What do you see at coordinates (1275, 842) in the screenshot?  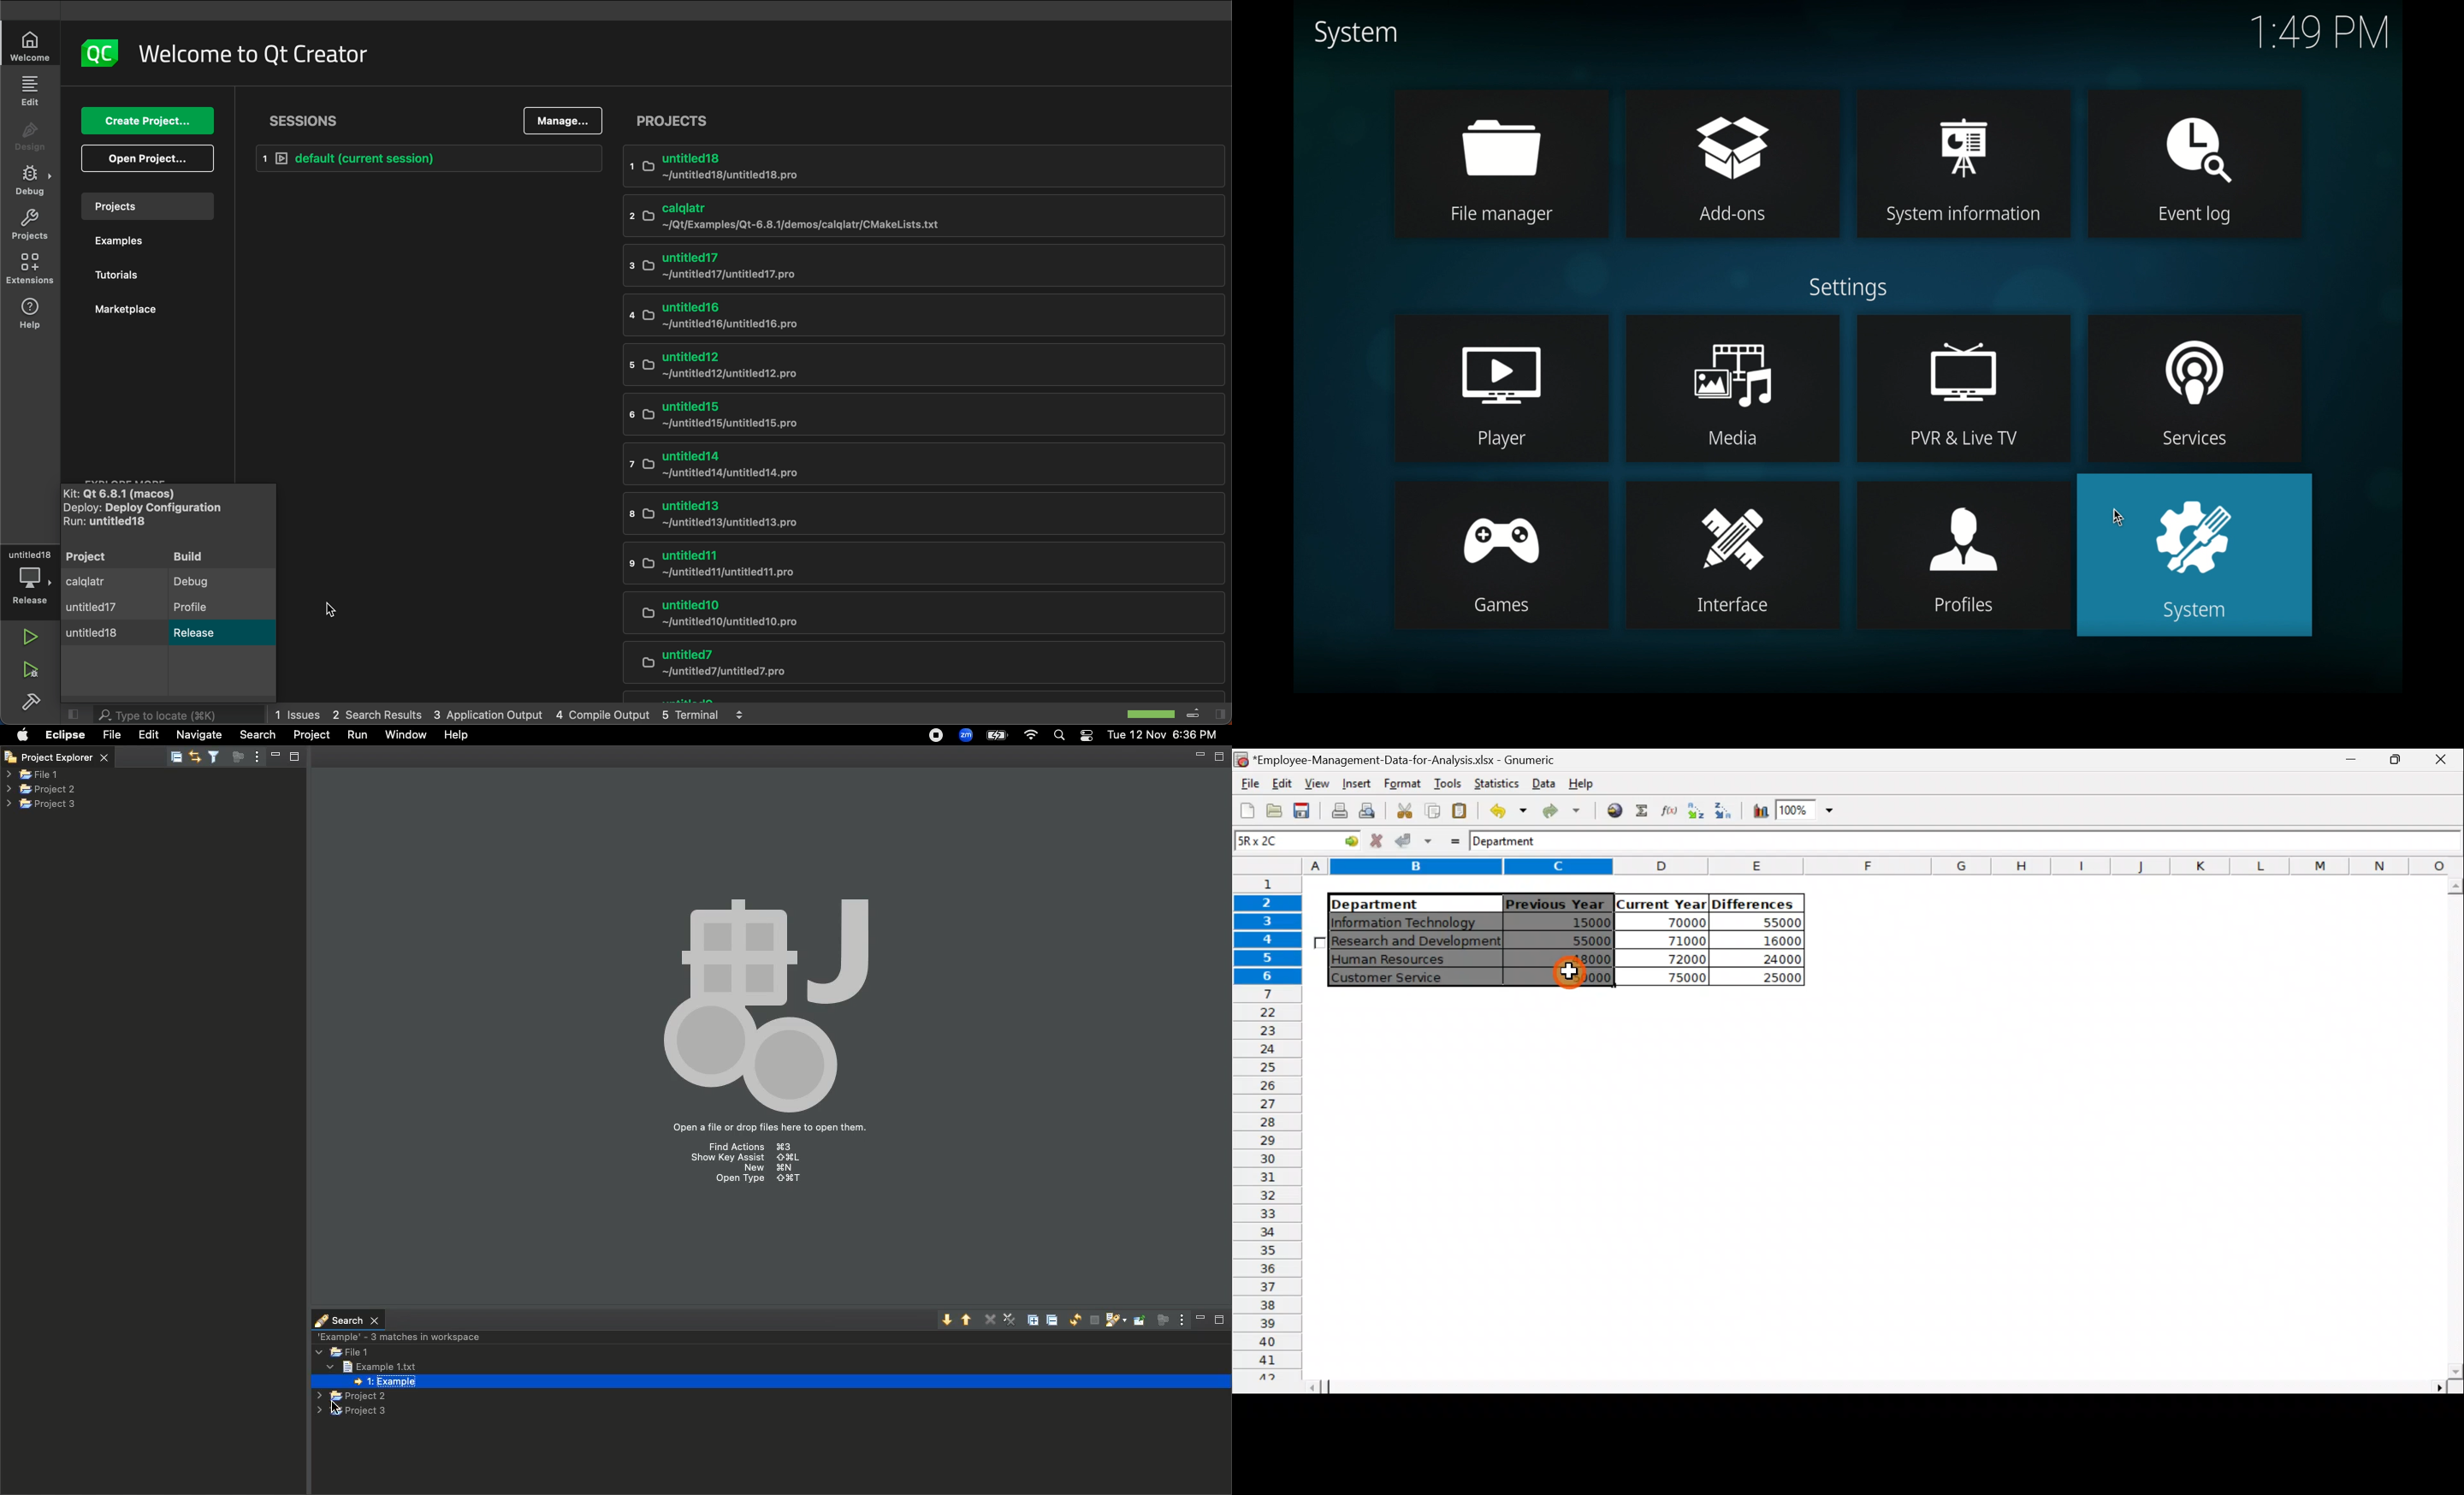 I see `Cell name 5R x 2C` at bounding box center [1275, 842].